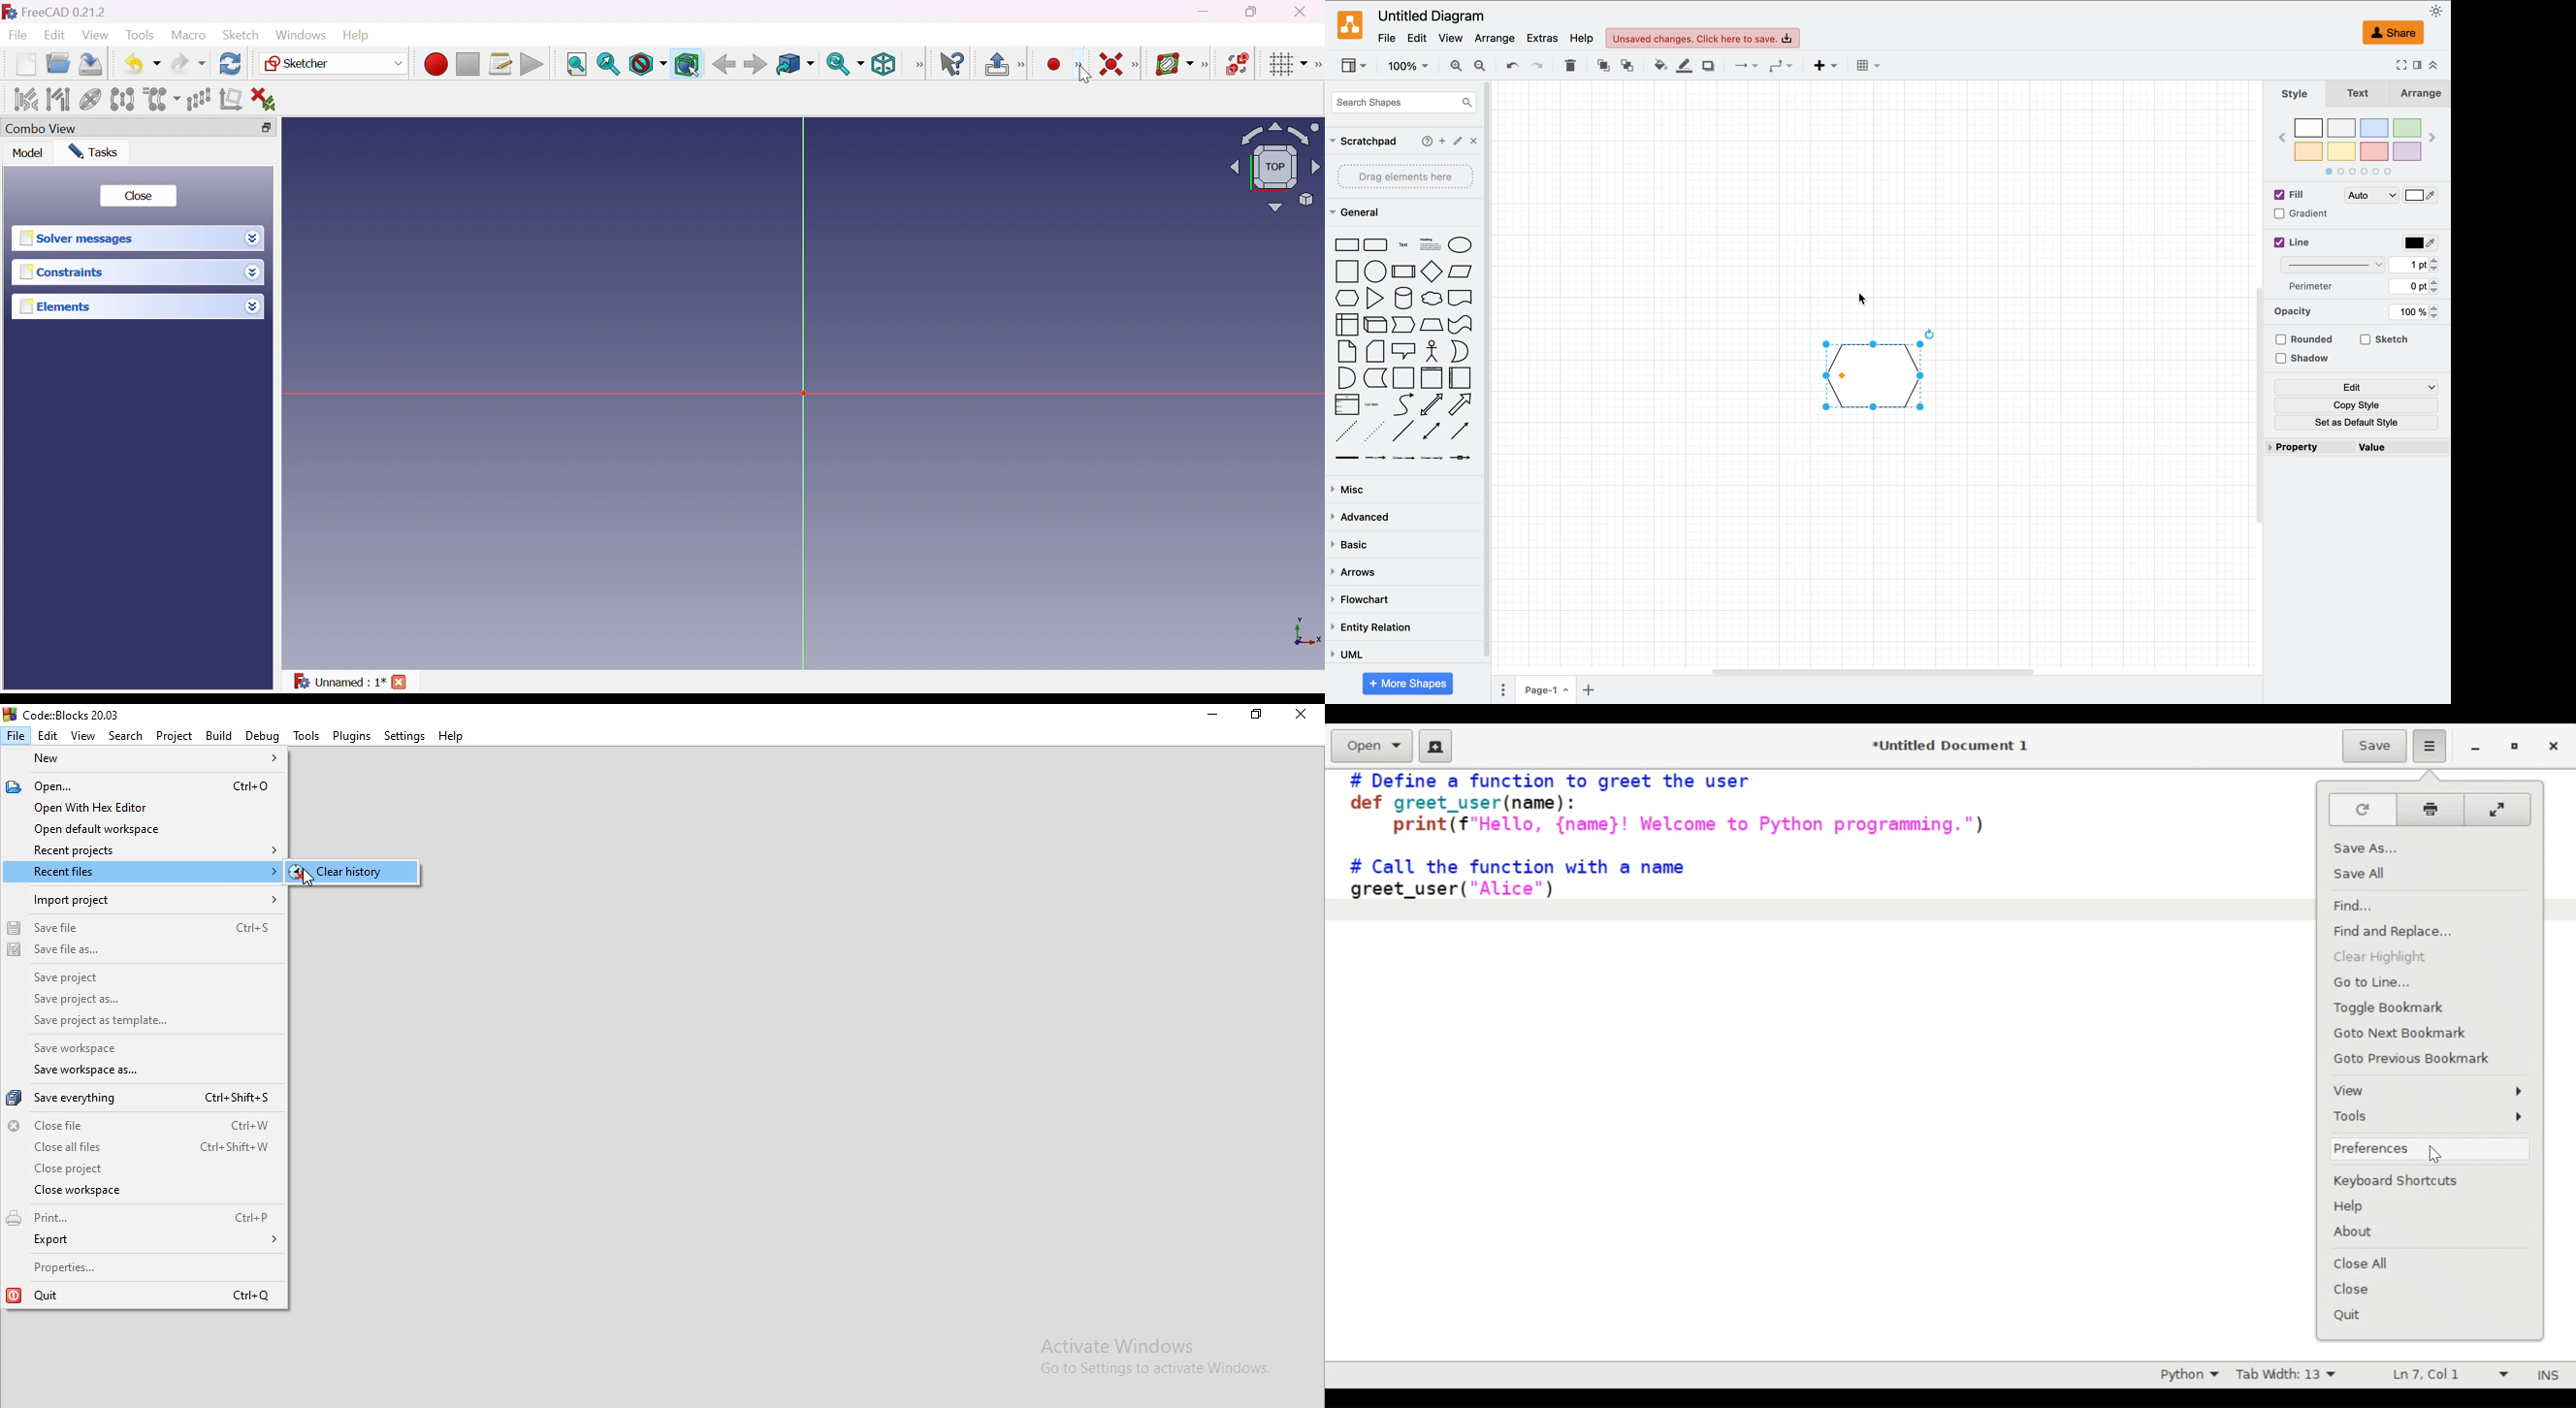 The image size is (2576, 1428). What do you see at coordinates (1274, 166) in the screenshot?
I see `Viewing angle` at bounding box center [1274, 166].